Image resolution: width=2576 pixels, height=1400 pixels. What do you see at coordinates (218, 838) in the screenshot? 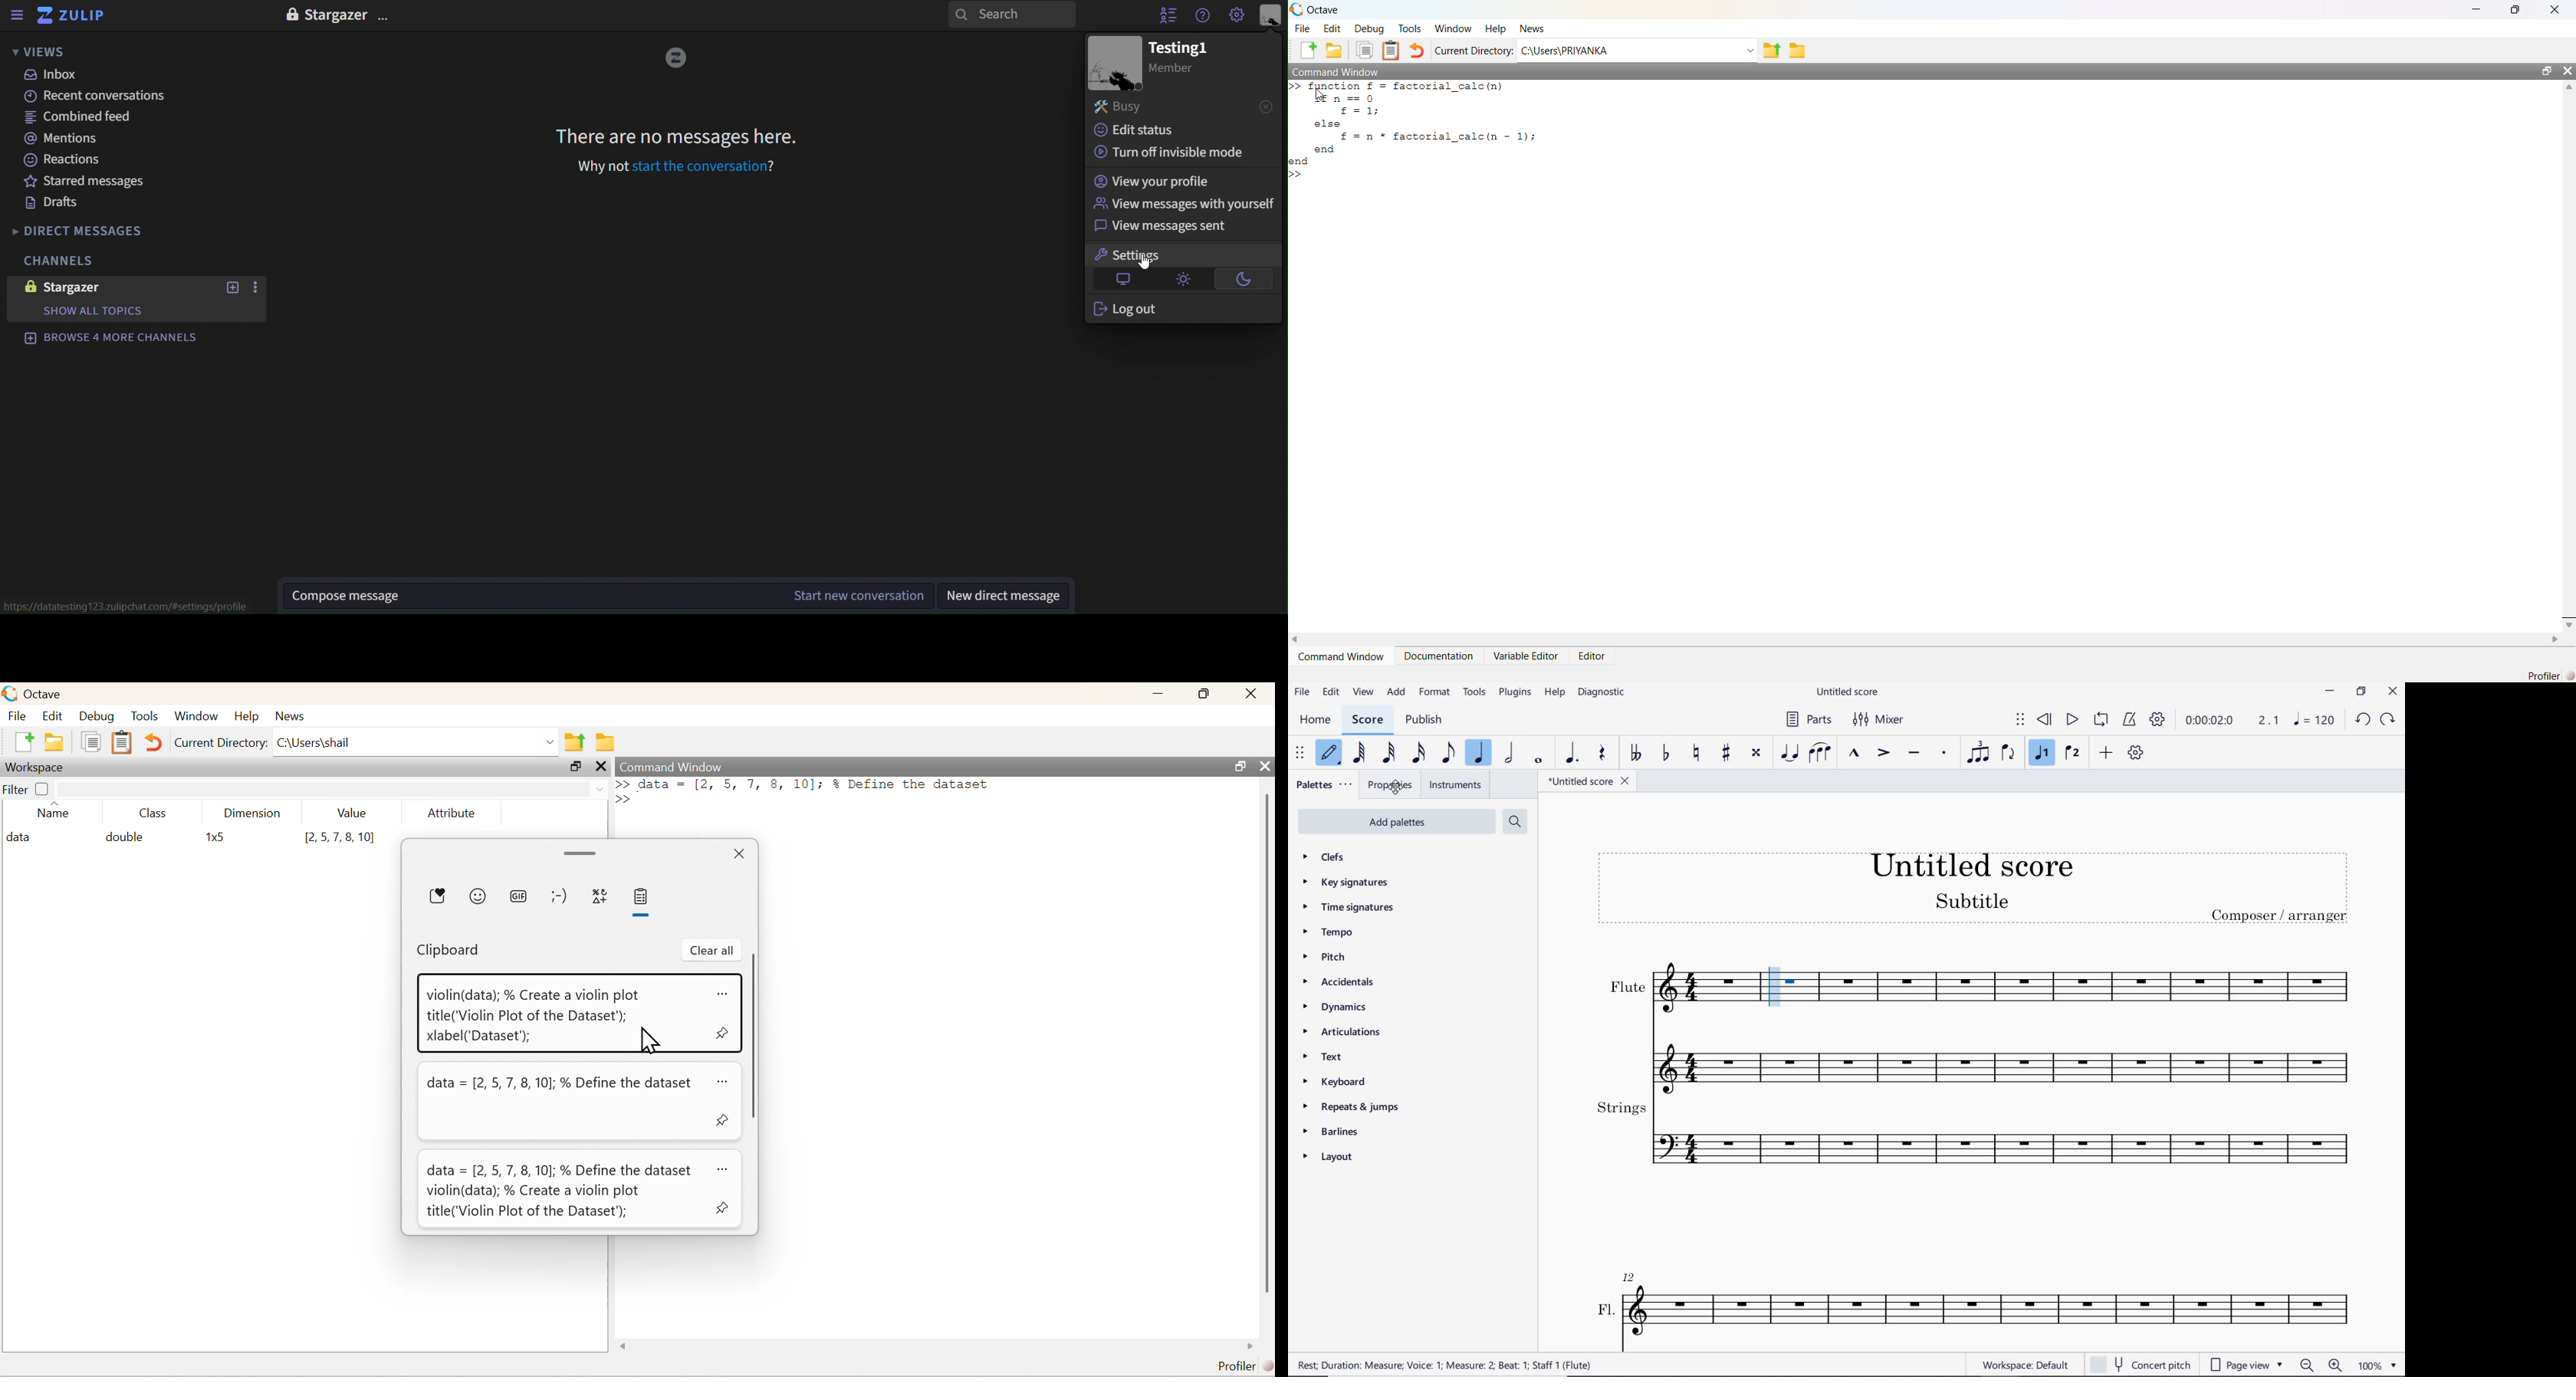
I see `1x5` at bounding box center [218, 838].